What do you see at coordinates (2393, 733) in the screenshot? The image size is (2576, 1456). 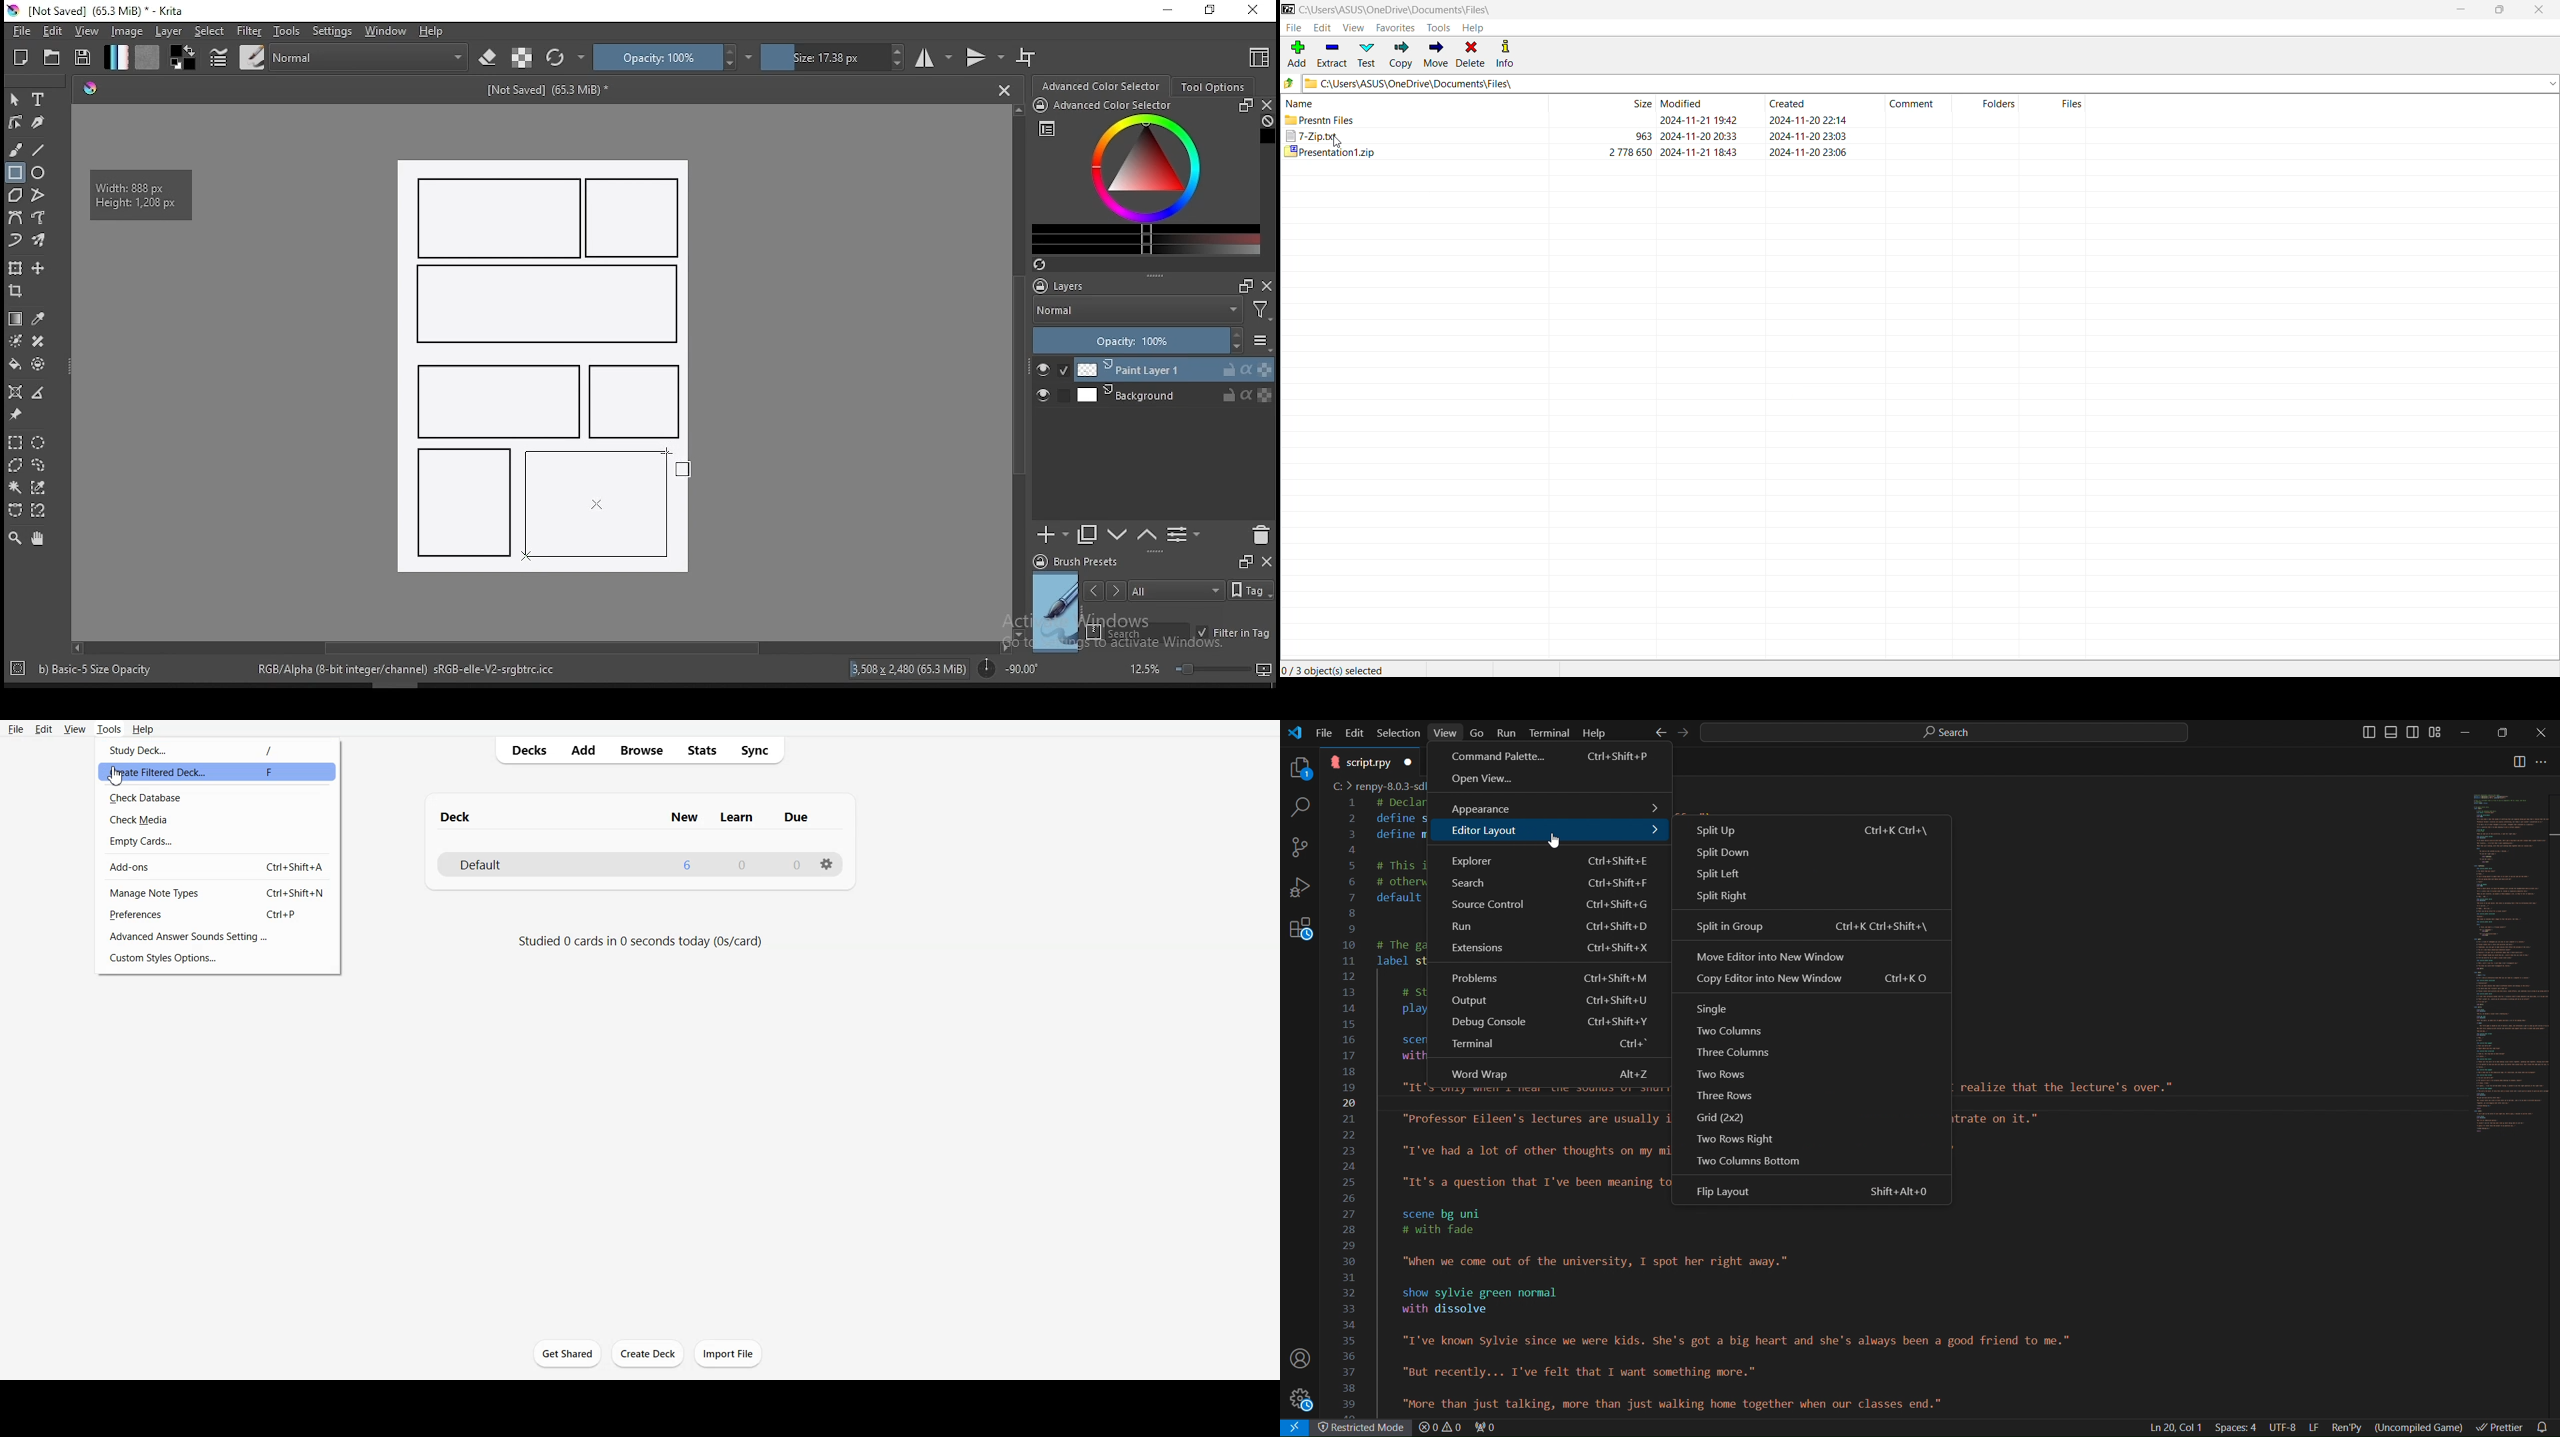 I see `Toggle Panel` at bounding box center [2393, 733].